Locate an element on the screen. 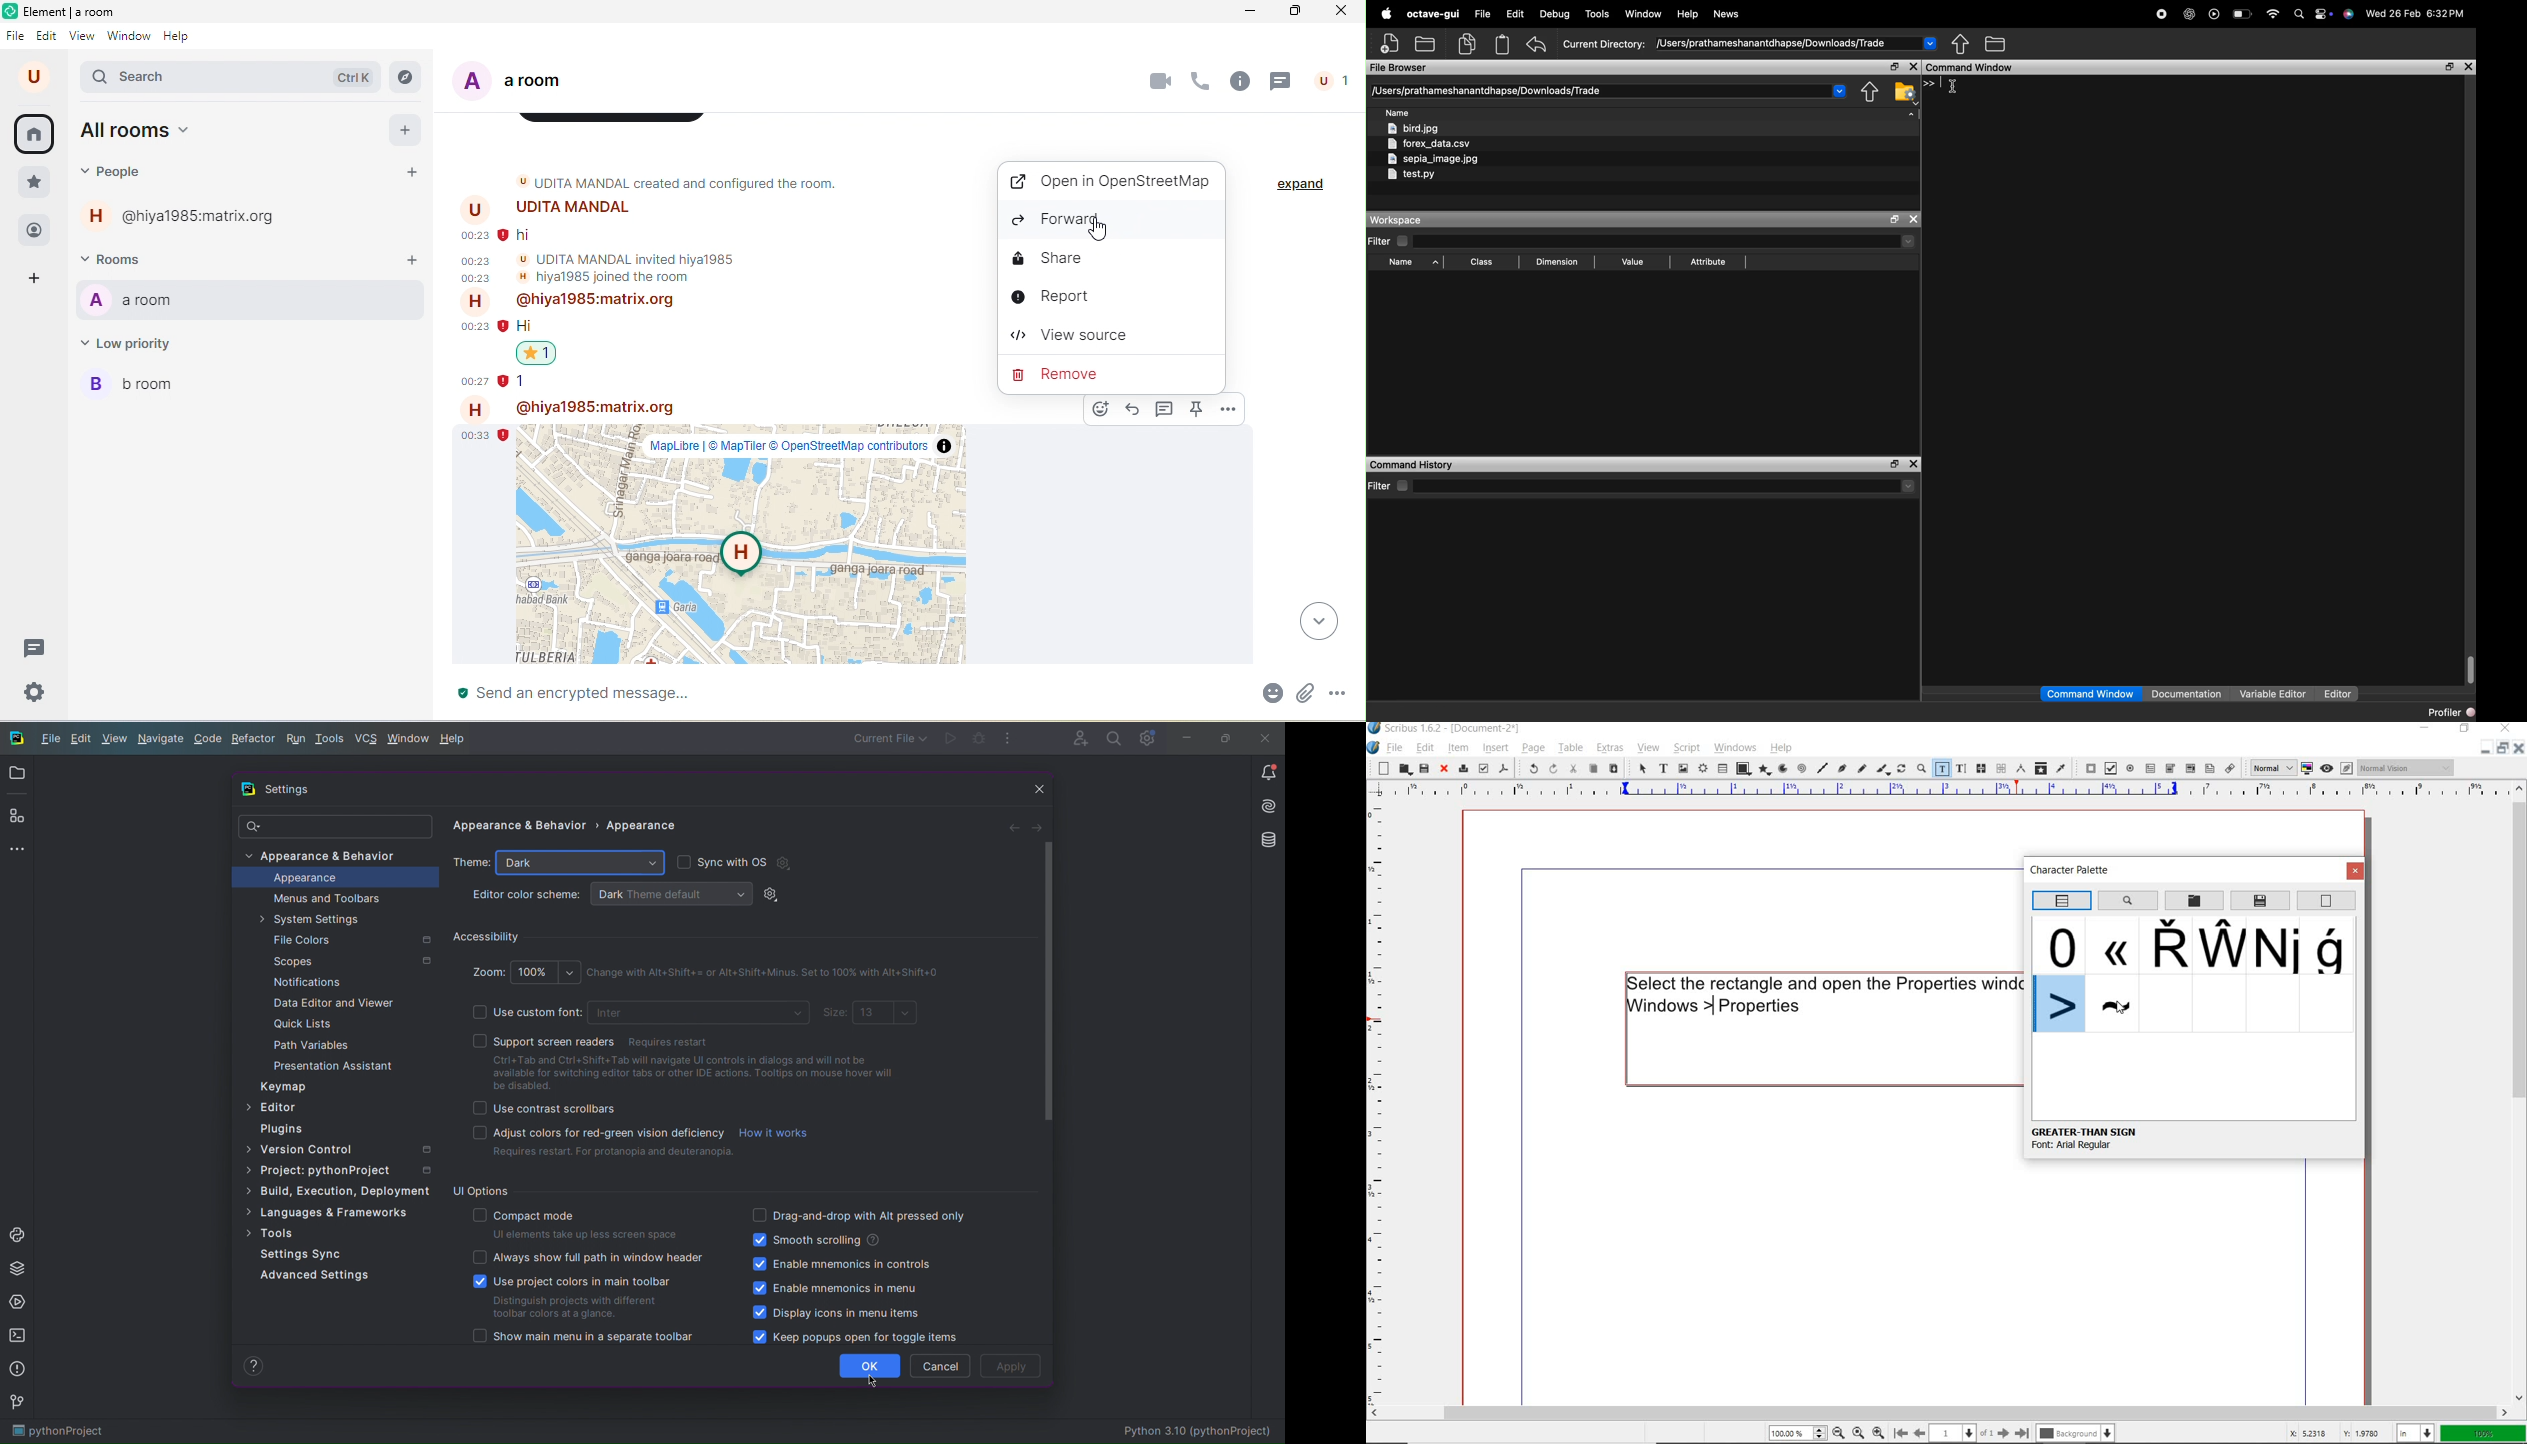 The width and height of the screenshot is (2548, 1456). favorite is located at coordinates (32, 183).